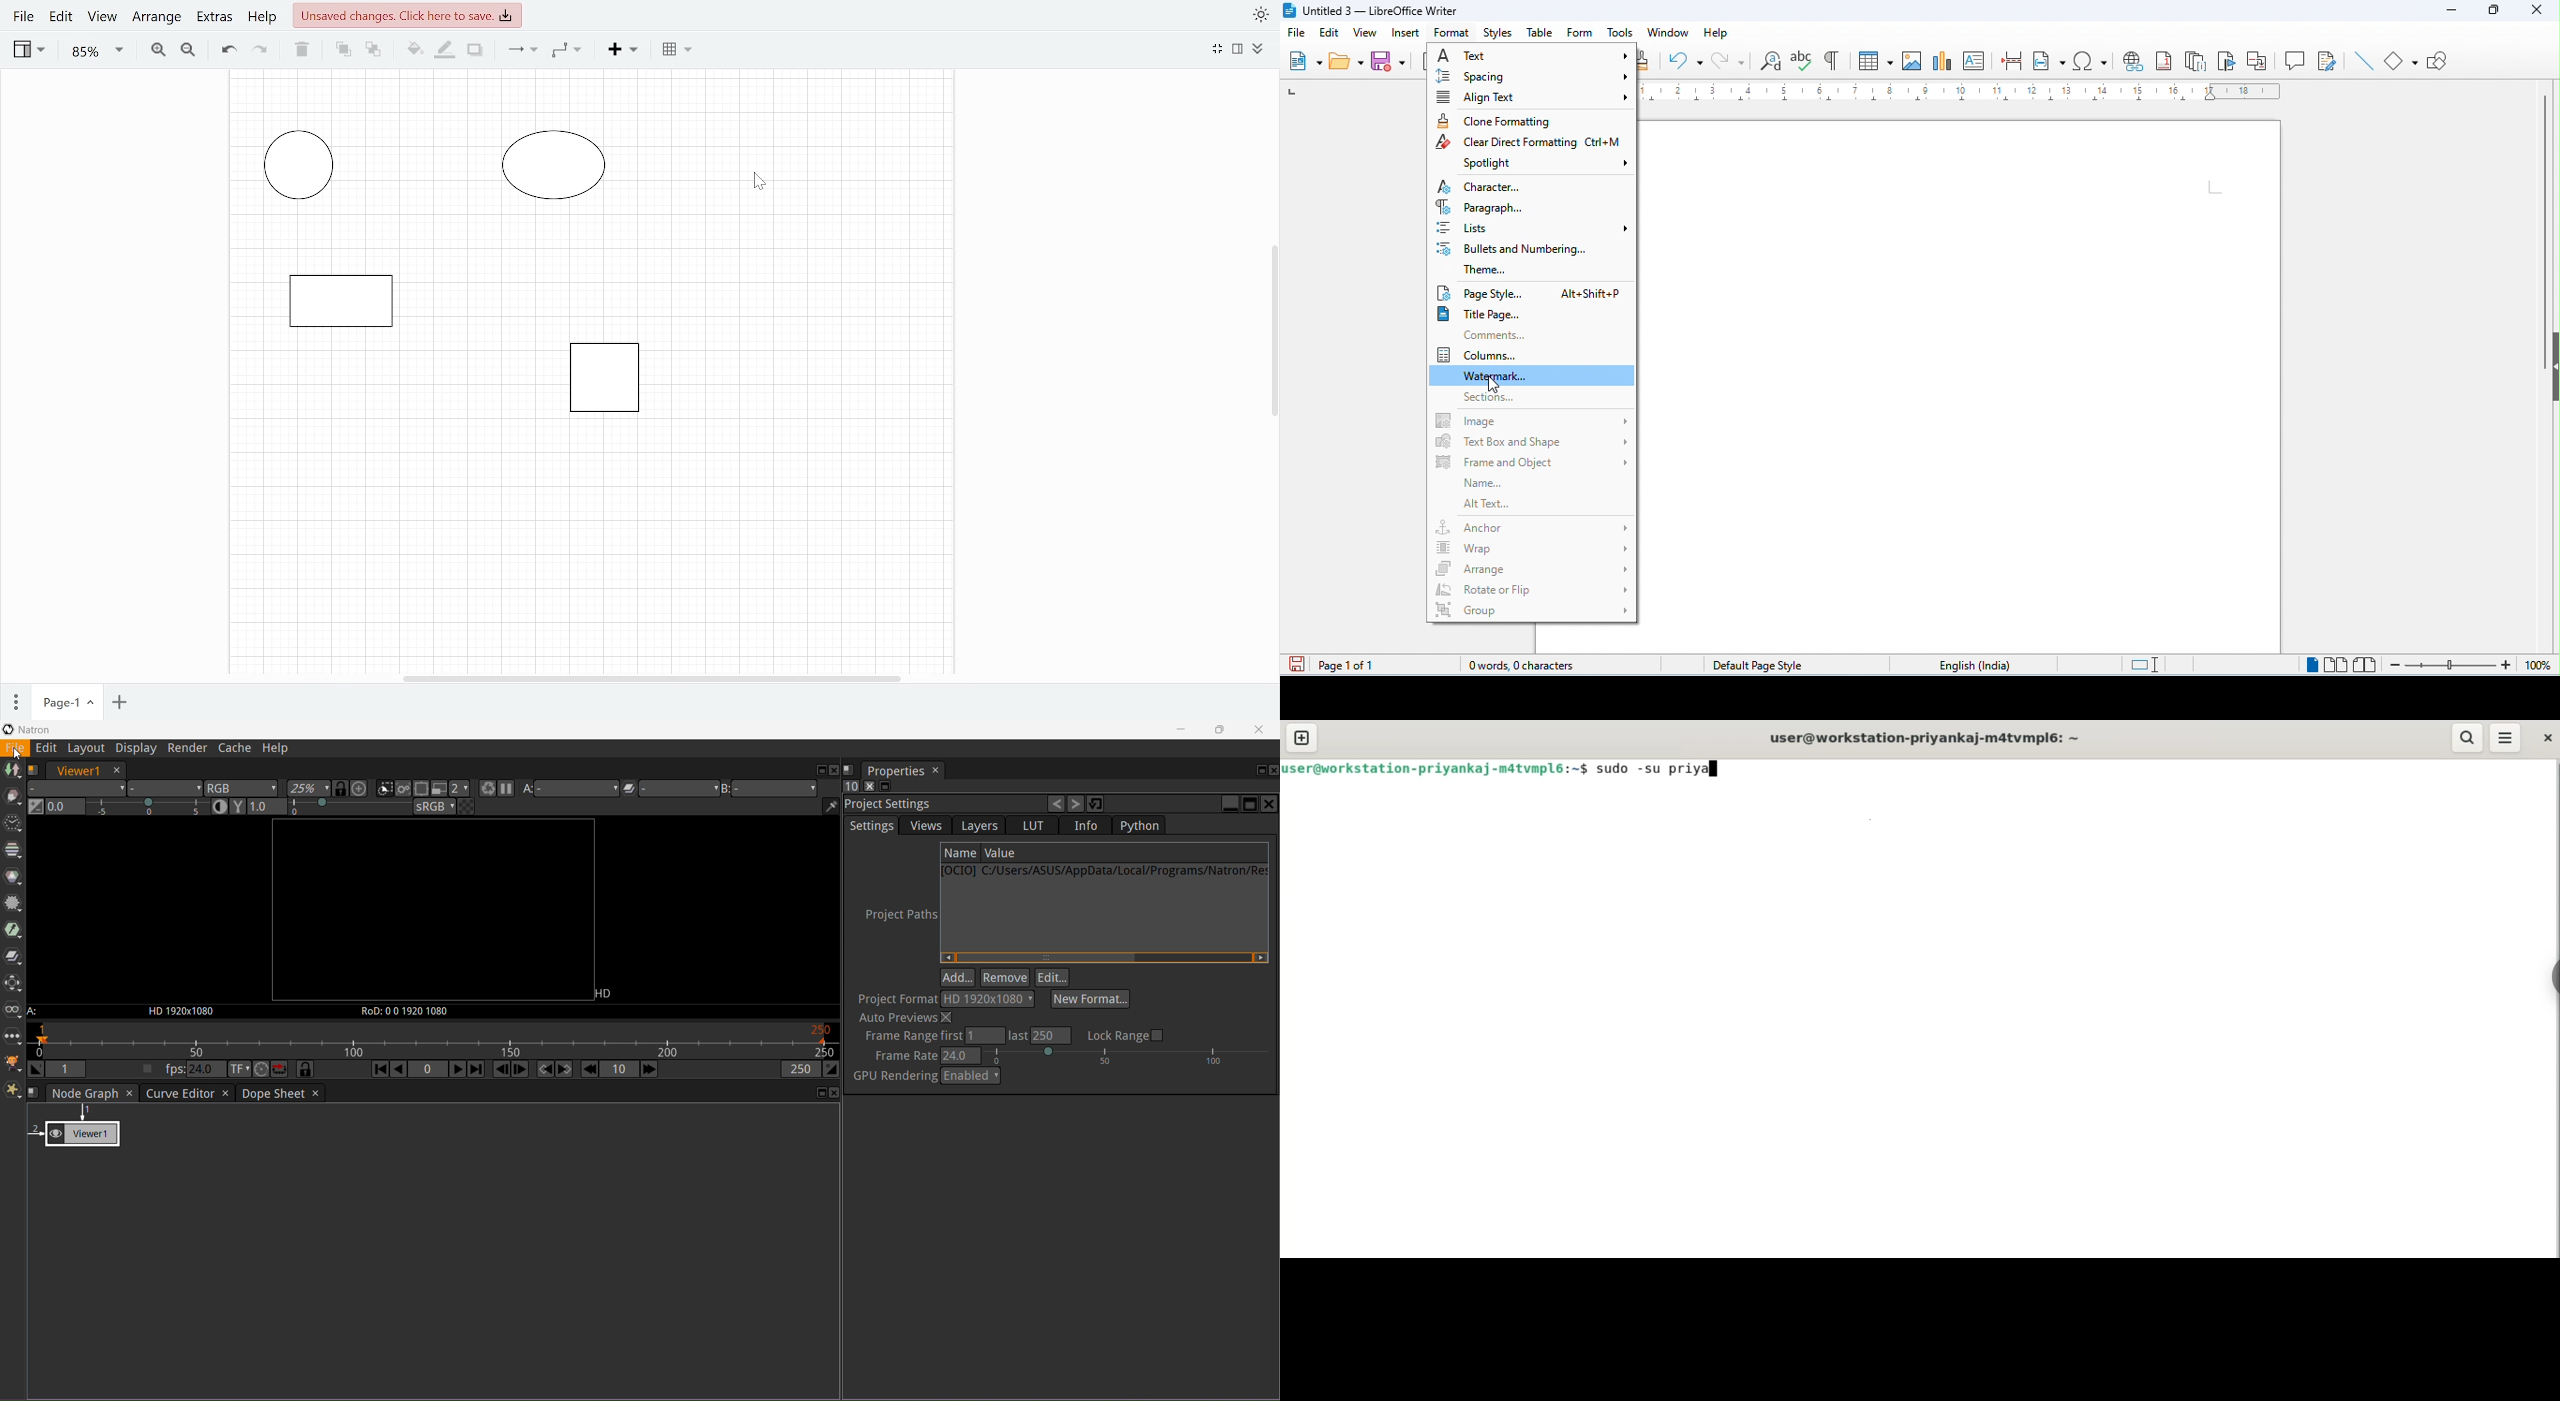  I want to click on insert cross reference, so click(2259, 63).